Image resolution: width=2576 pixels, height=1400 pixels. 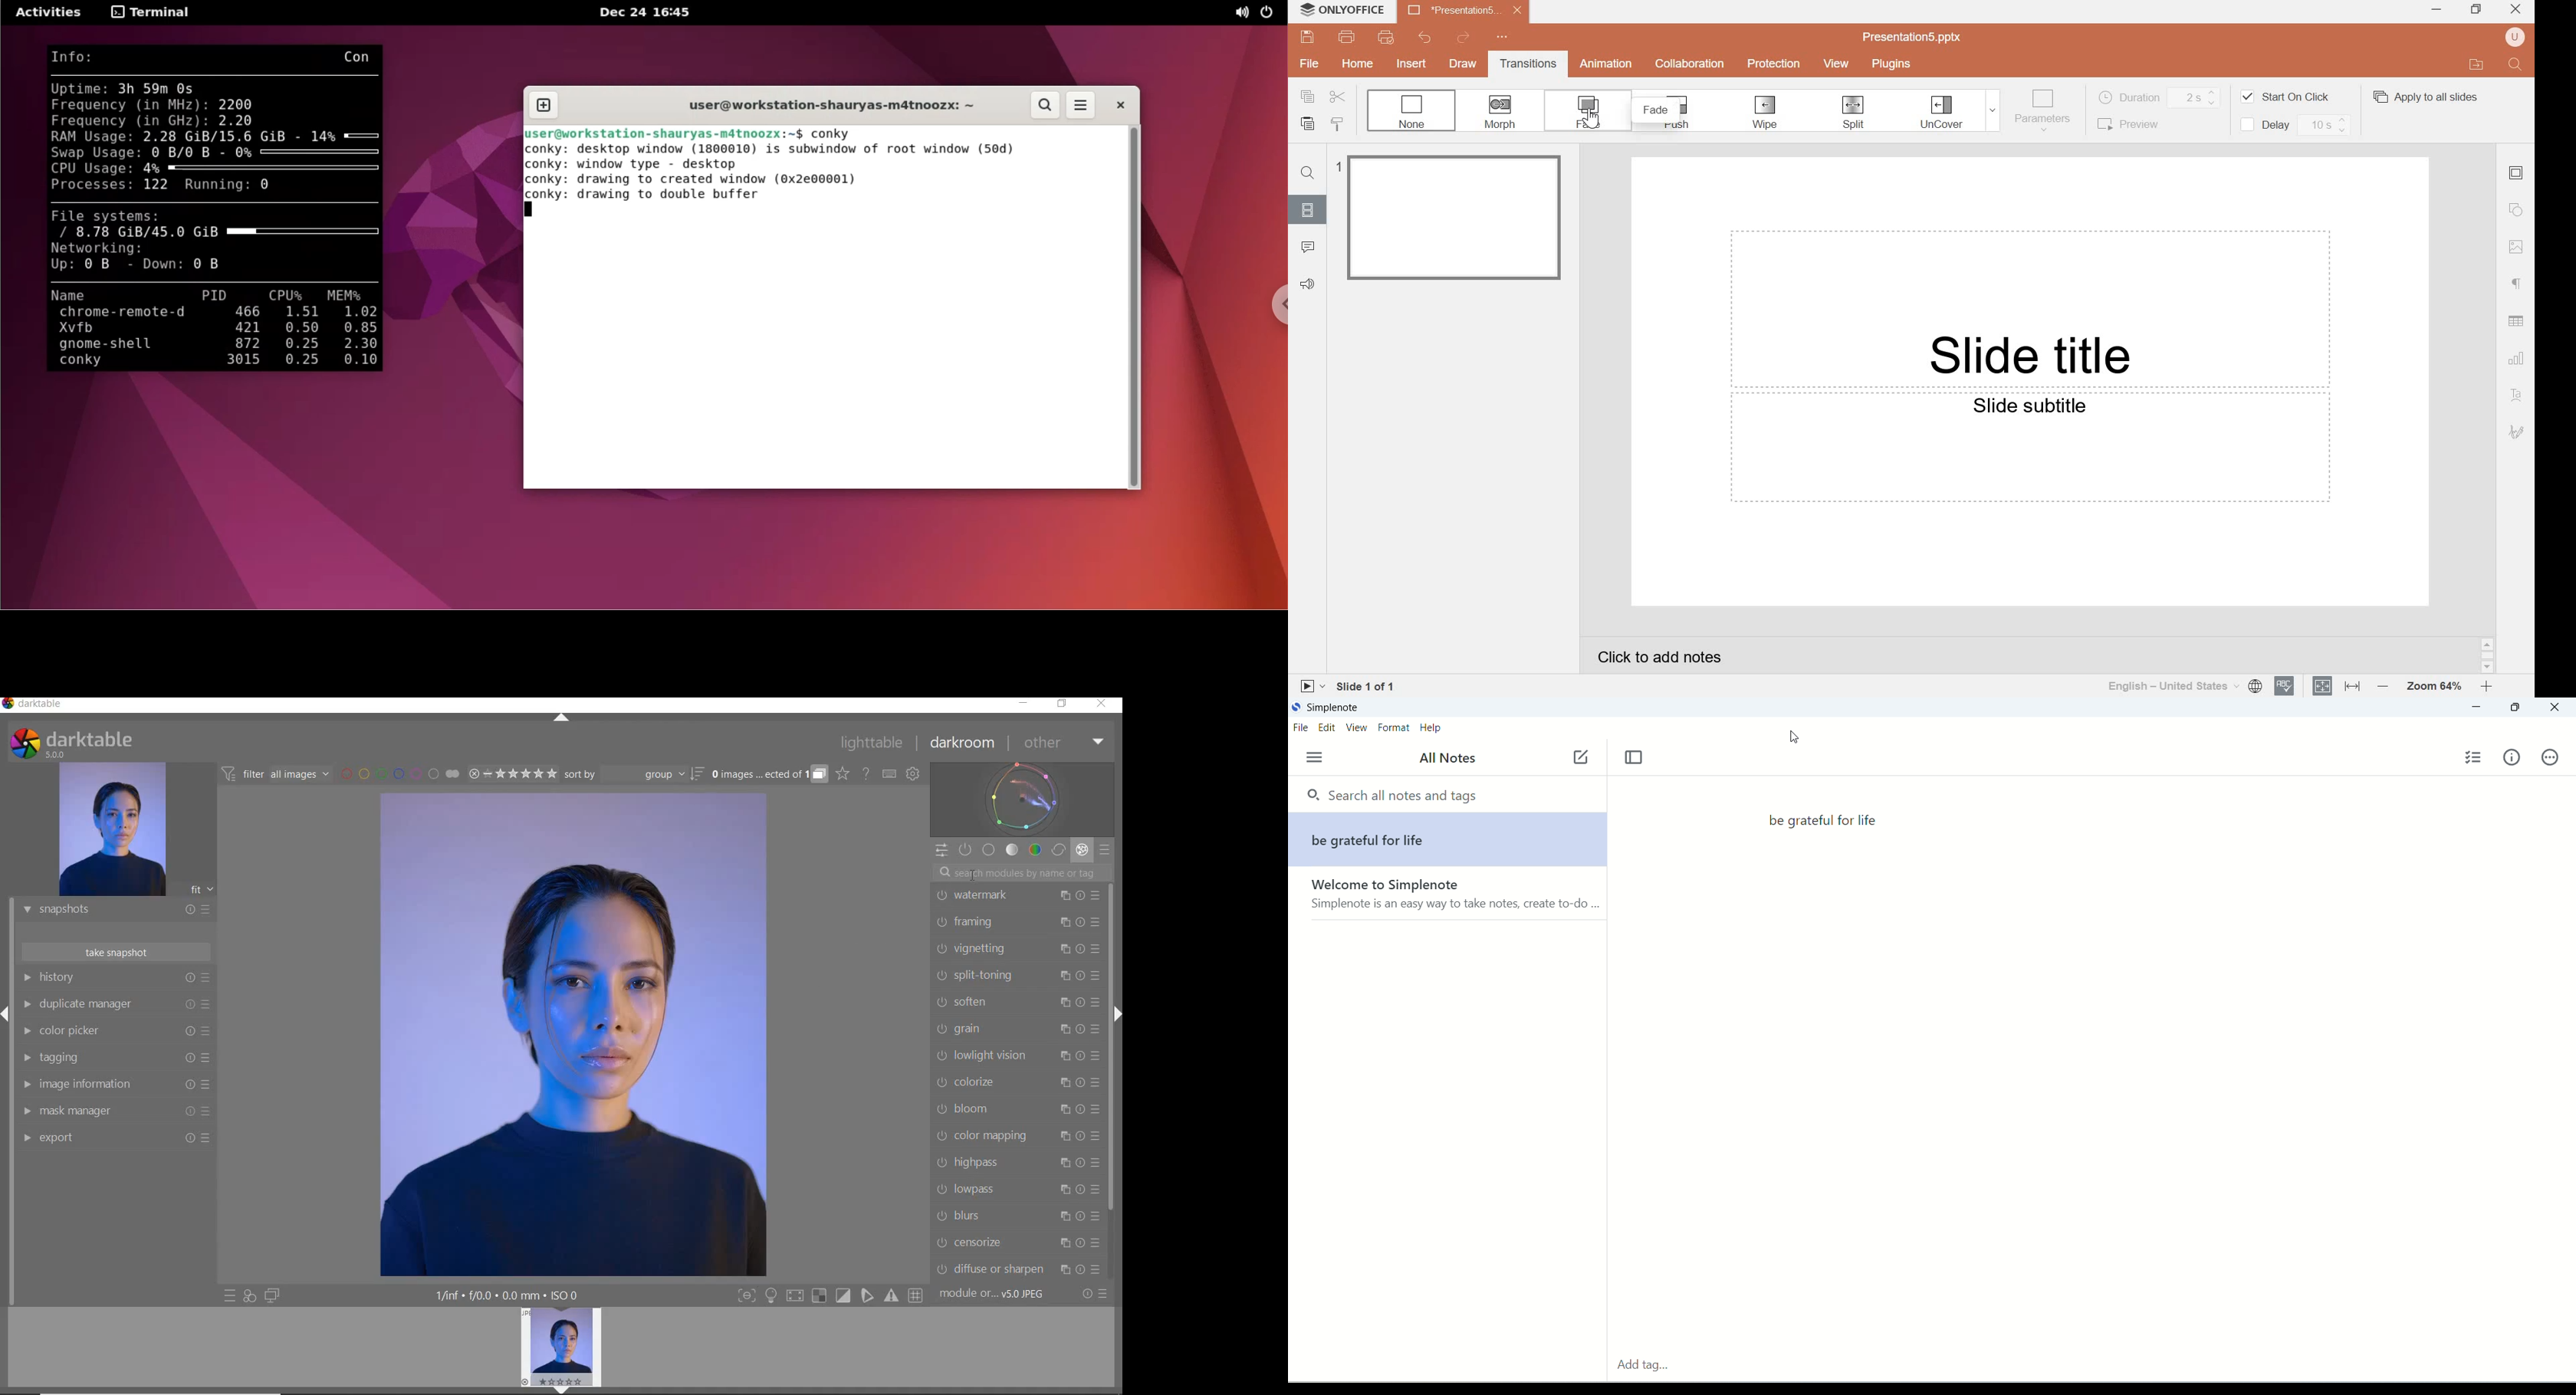 I want to click on cursor, so click(x=1794, y=736).